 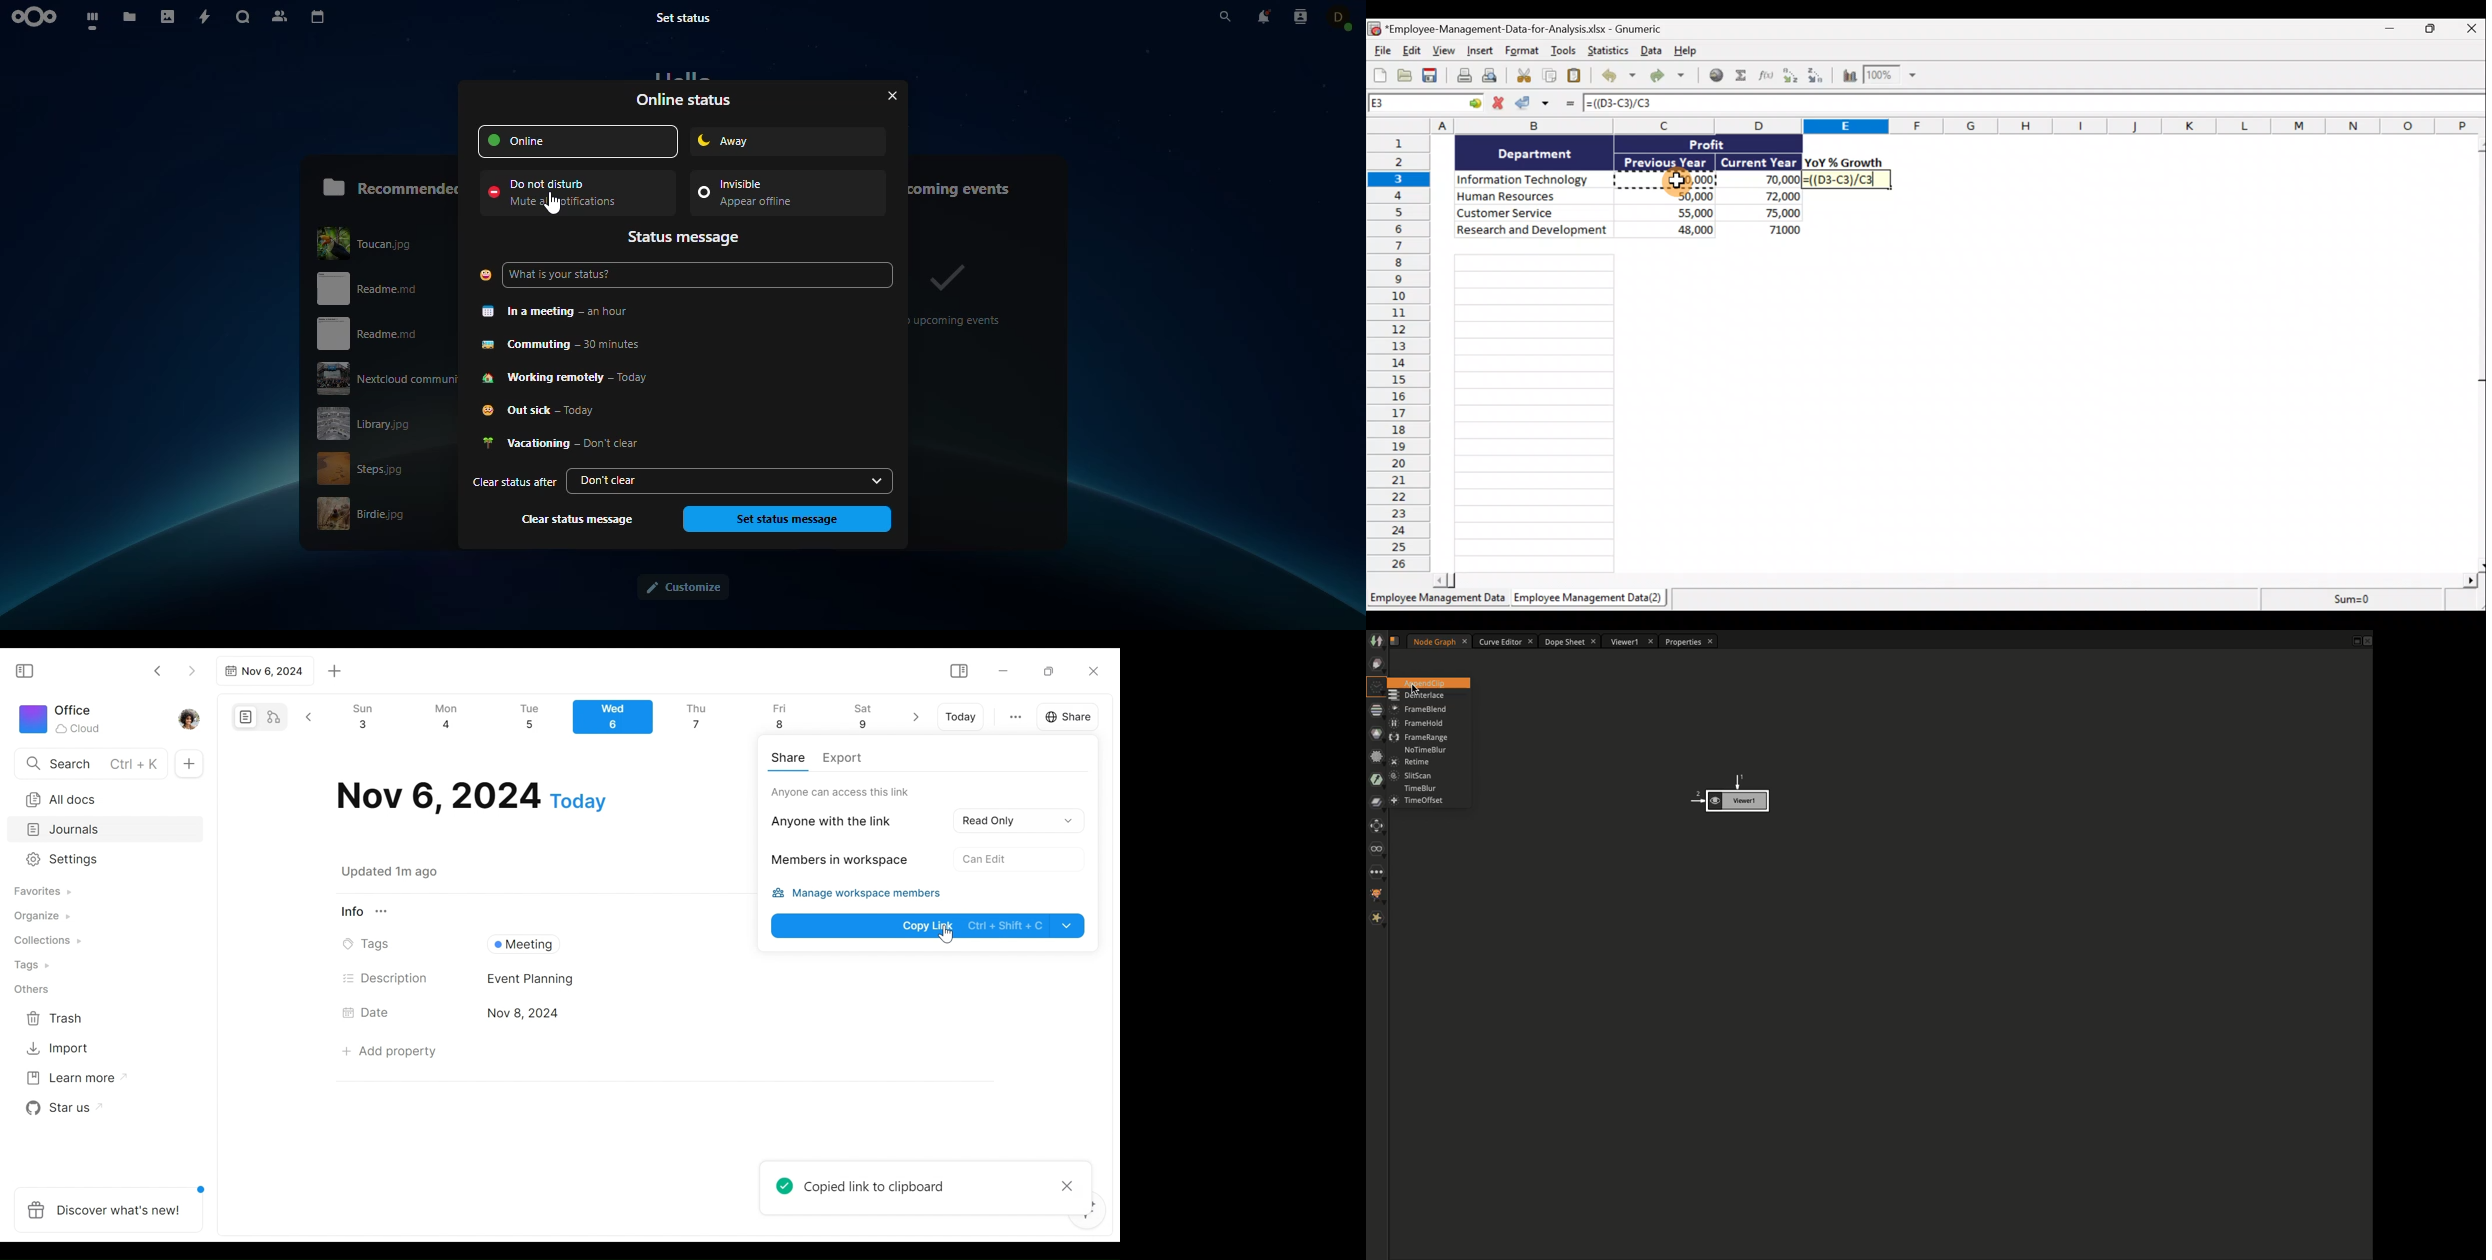 What do you see at coordinates (1491, 76) in the screenshot?
I see `Print preview` at bounding box center [1491, 76].